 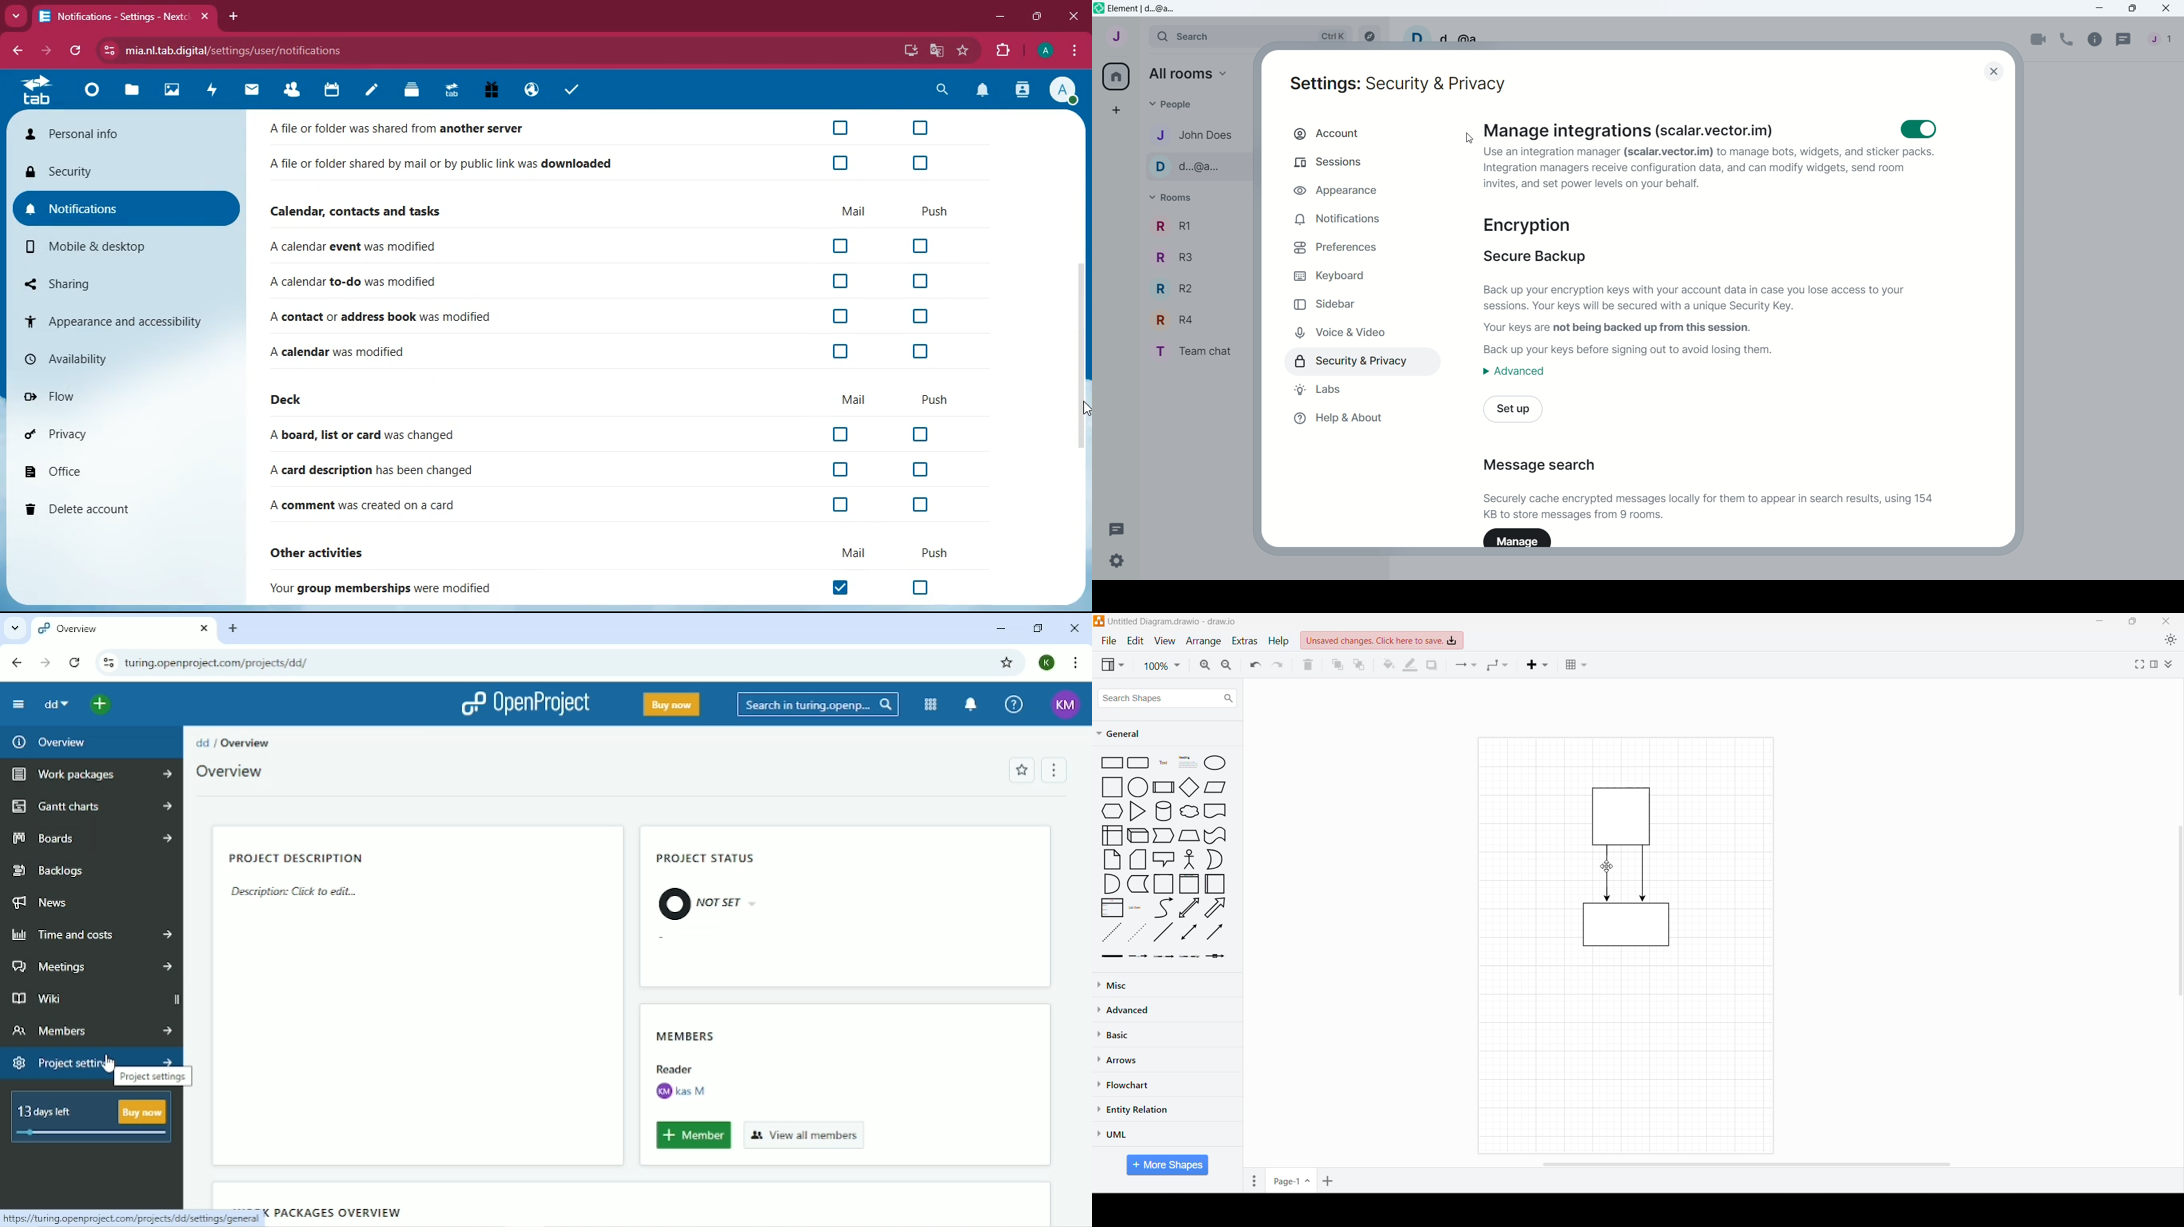 I want to click on mail, so click(x=855, y=210).